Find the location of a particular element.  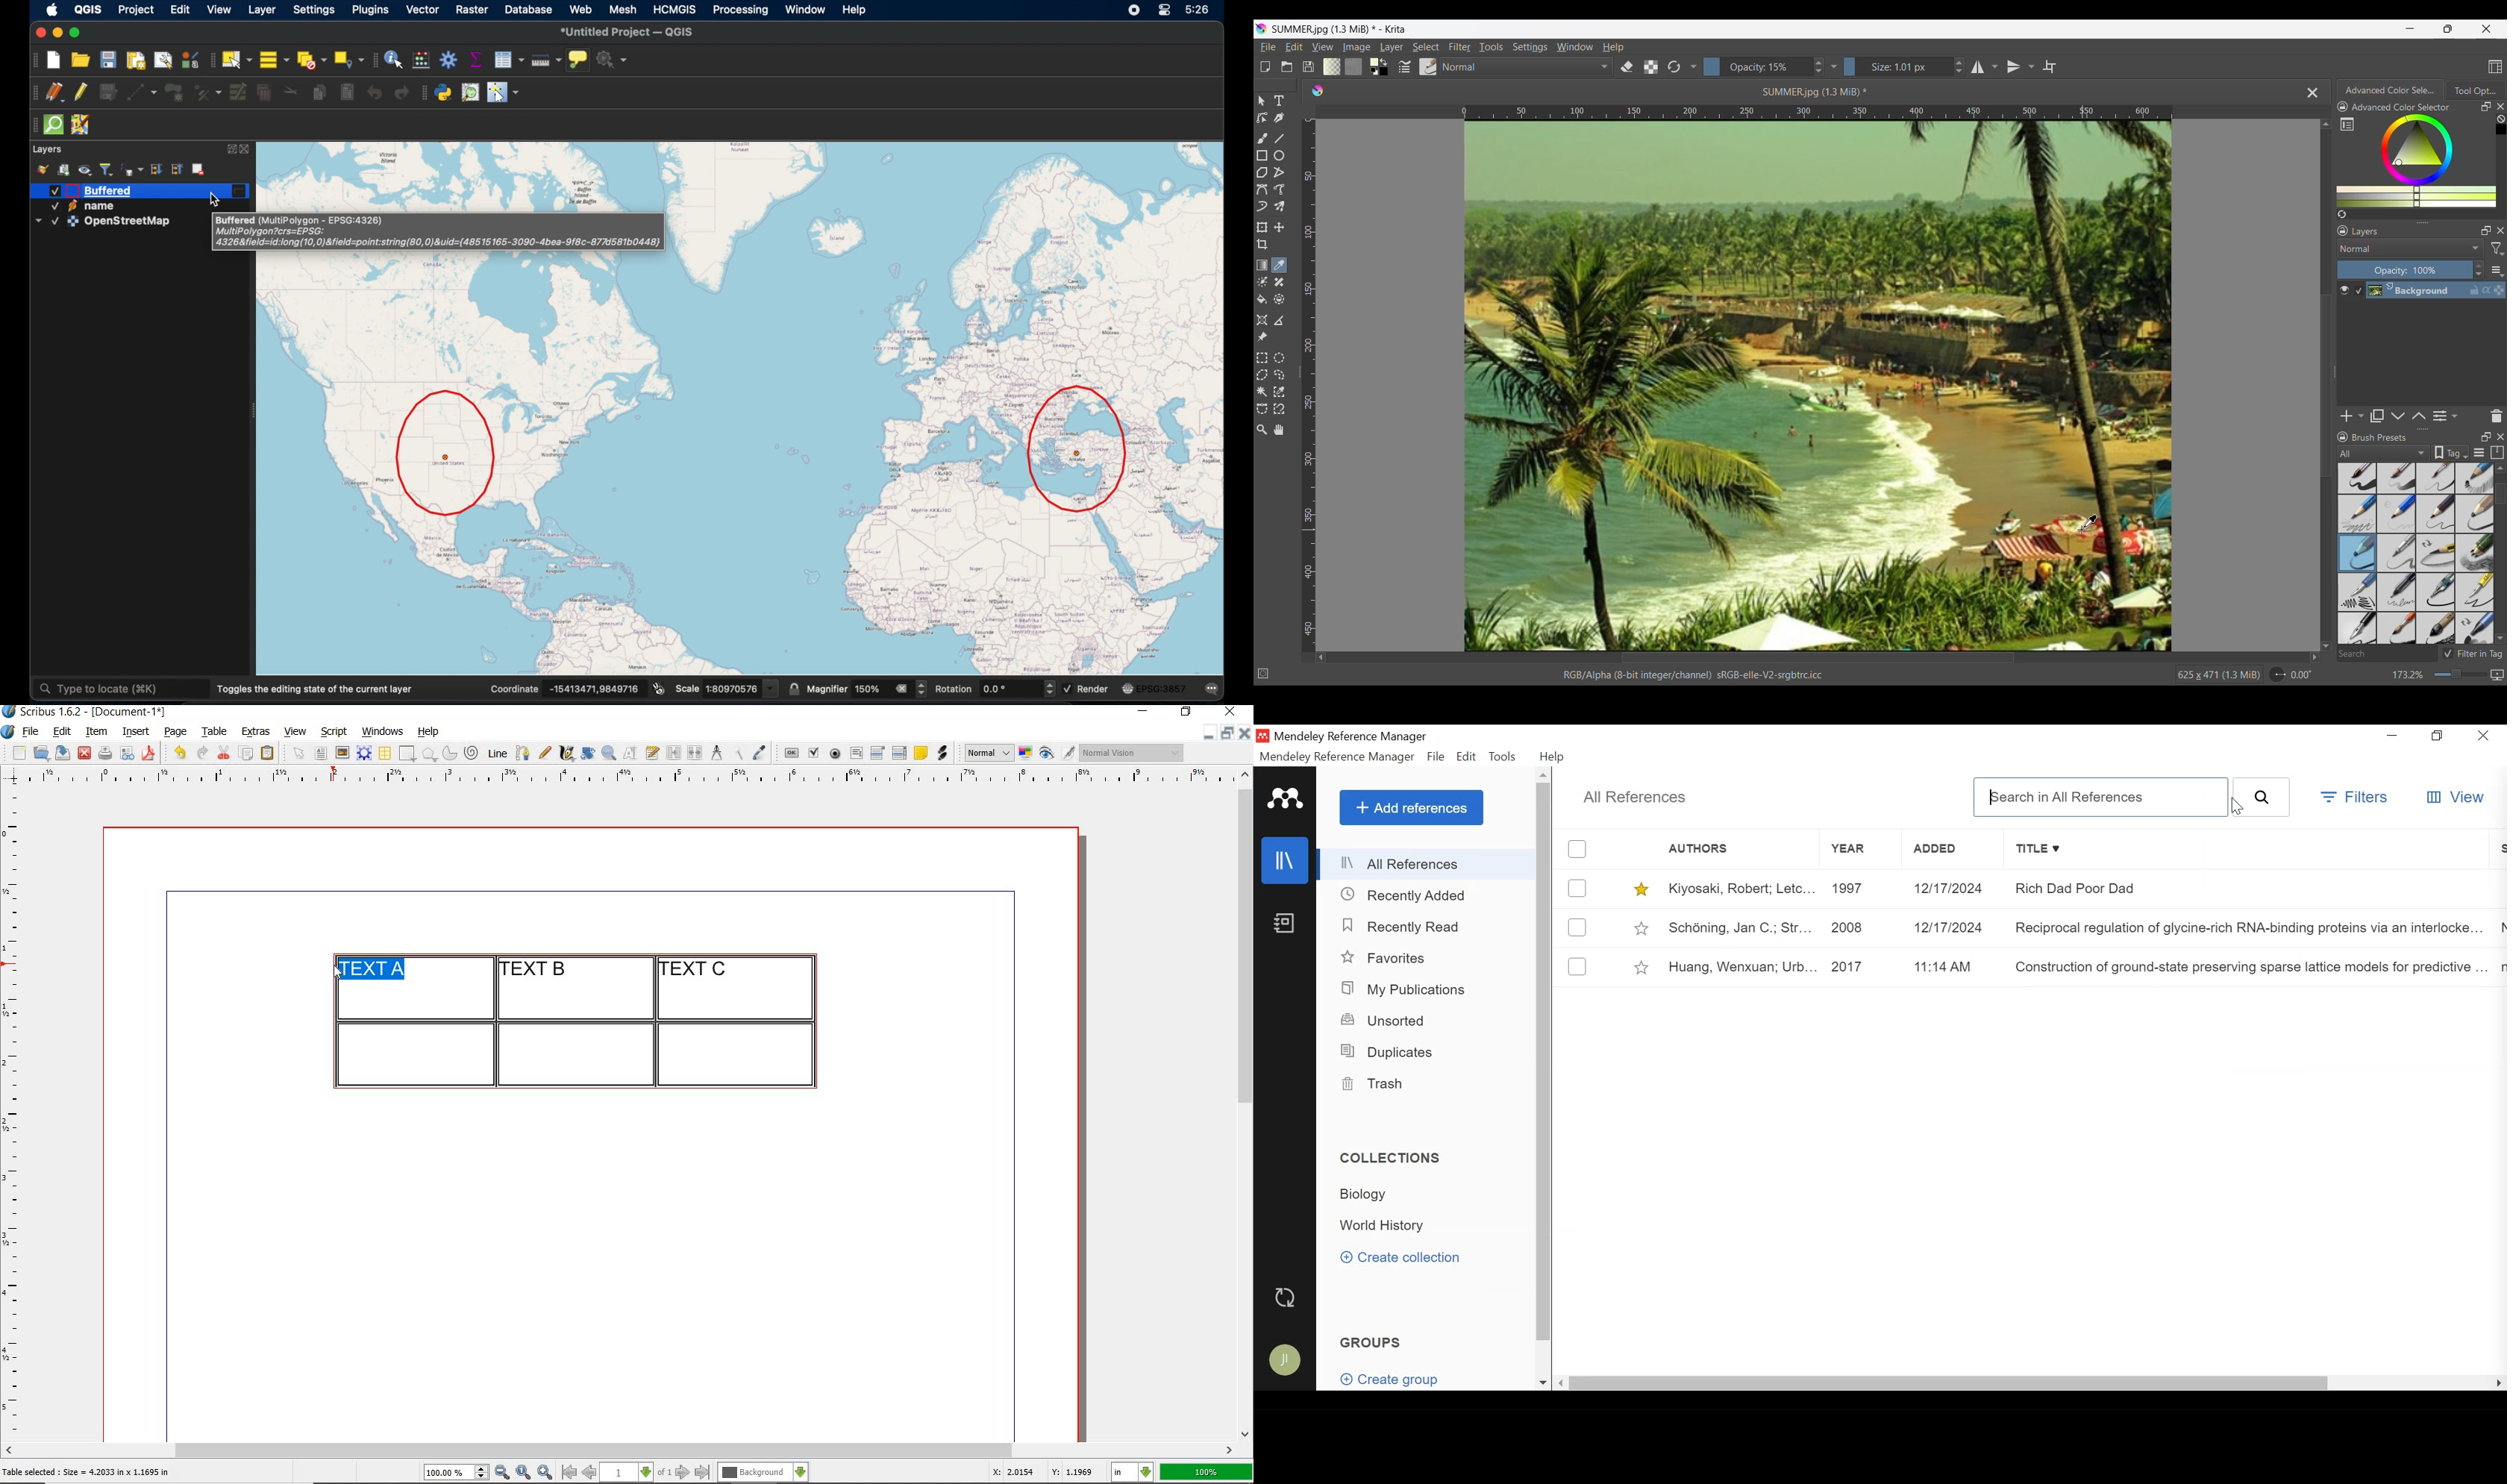

Lock docker is located at coordinates (2342, 107).